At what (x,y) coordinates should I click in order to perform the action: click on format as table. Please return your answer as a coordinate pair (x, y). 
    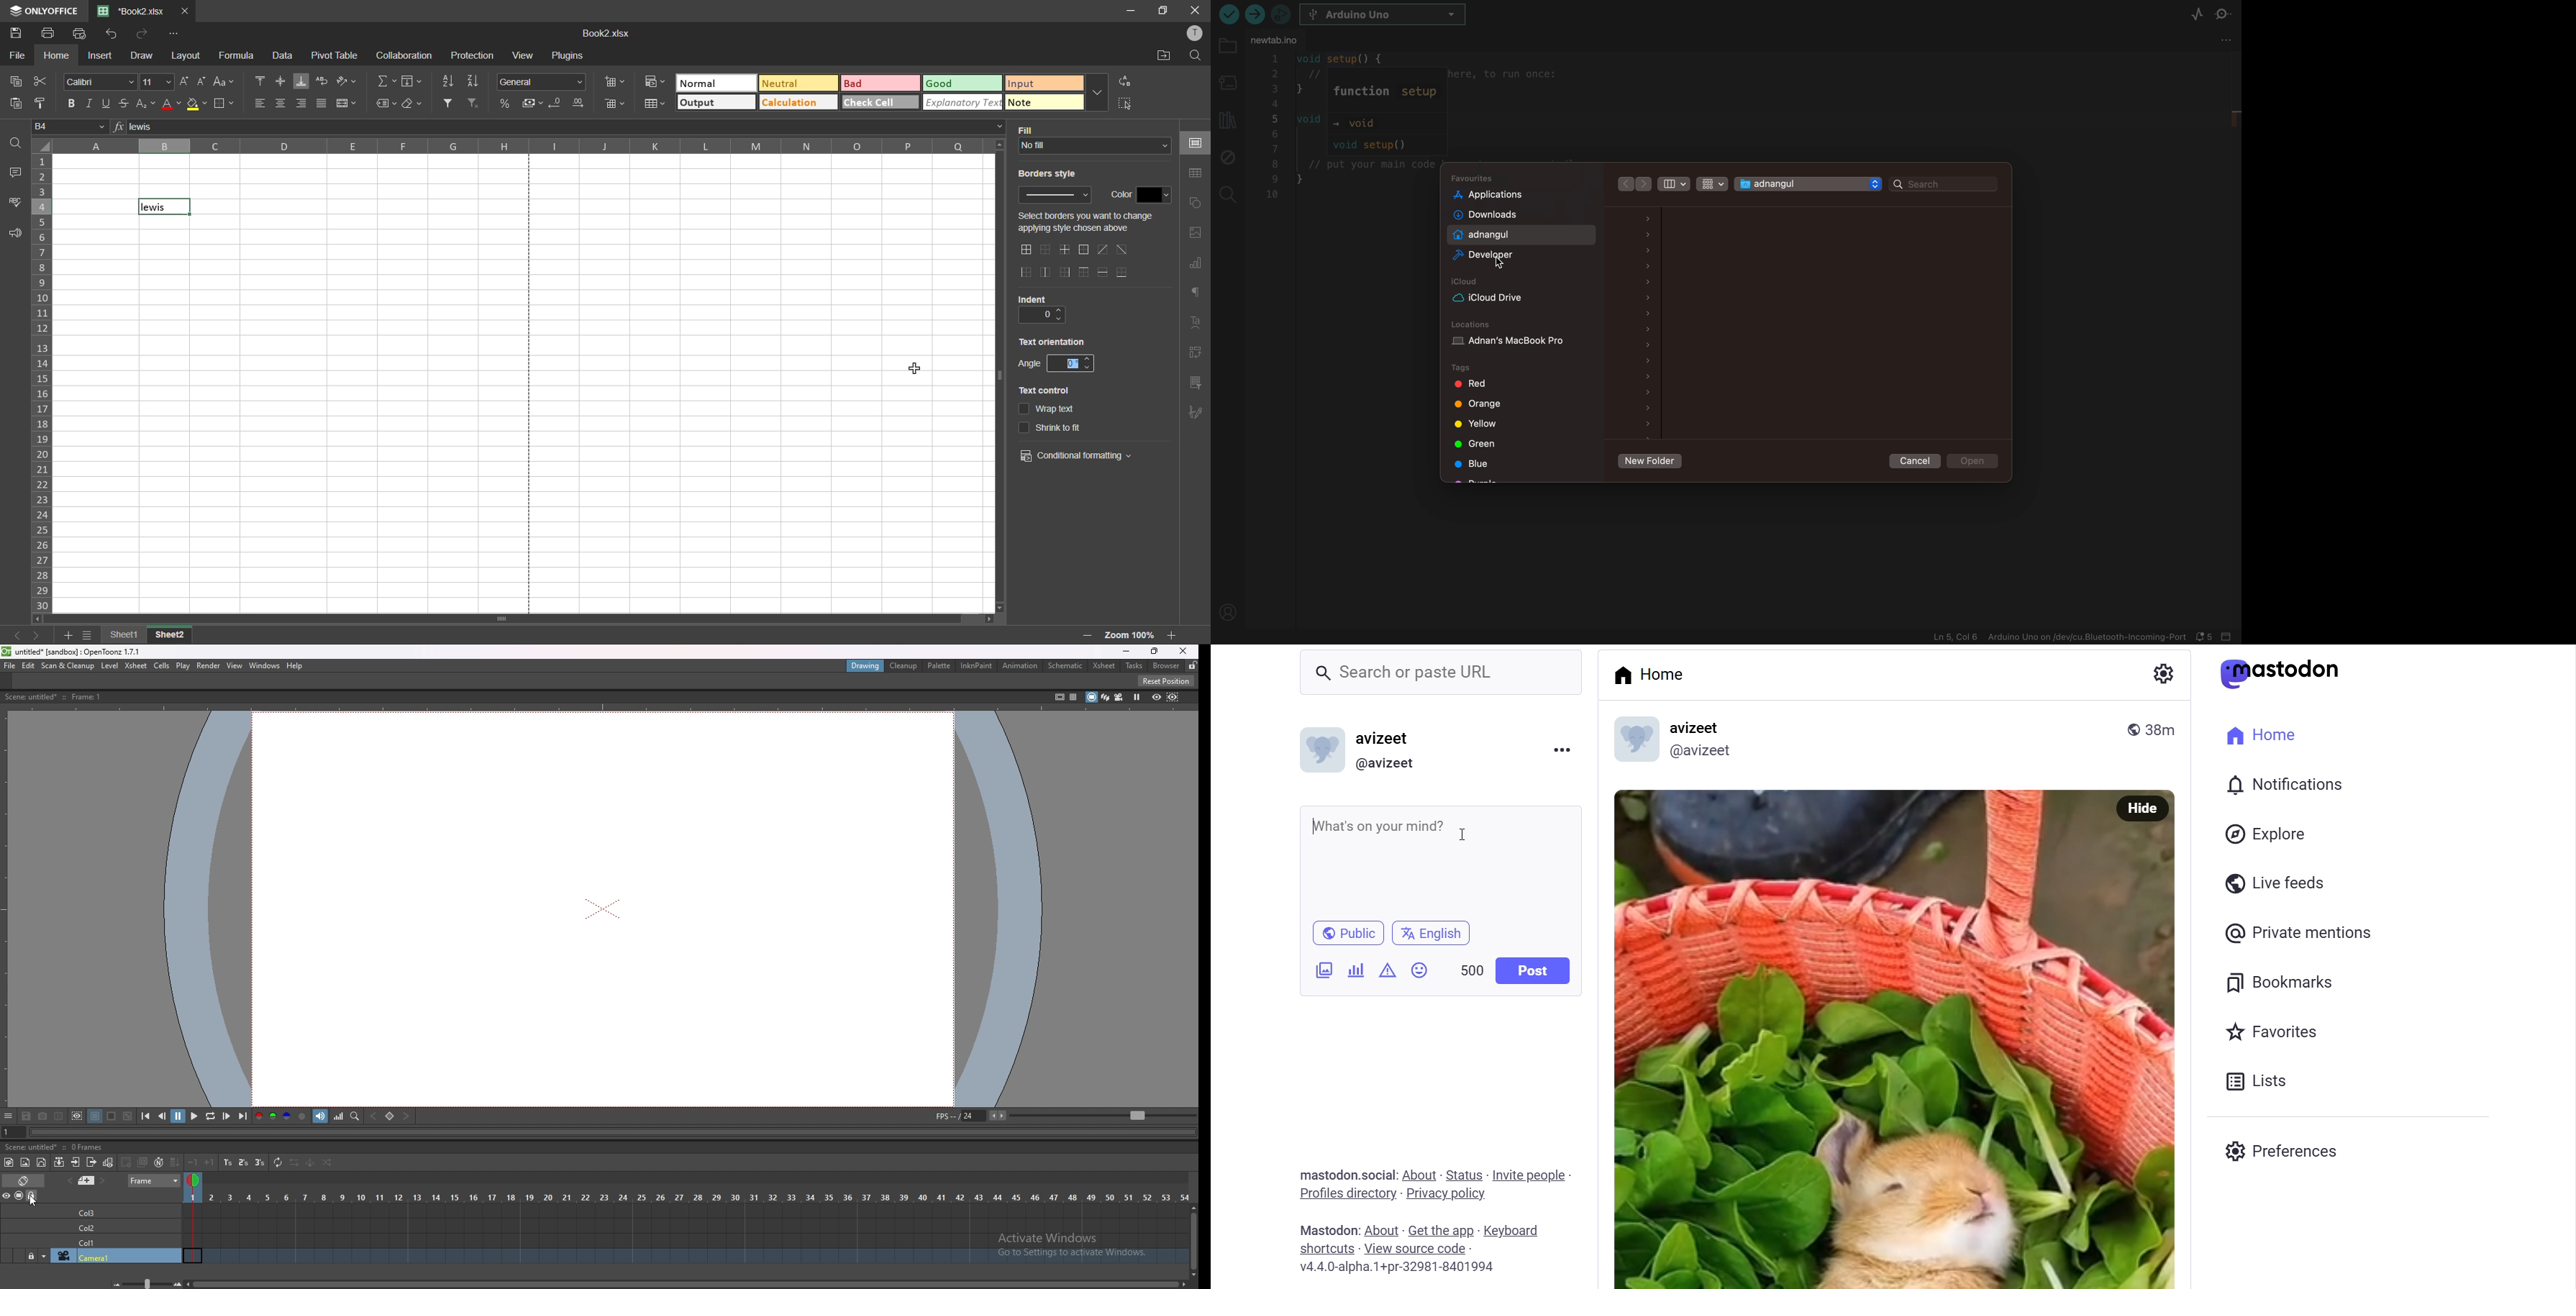
    Looking at the image, I should click on (651, 103).